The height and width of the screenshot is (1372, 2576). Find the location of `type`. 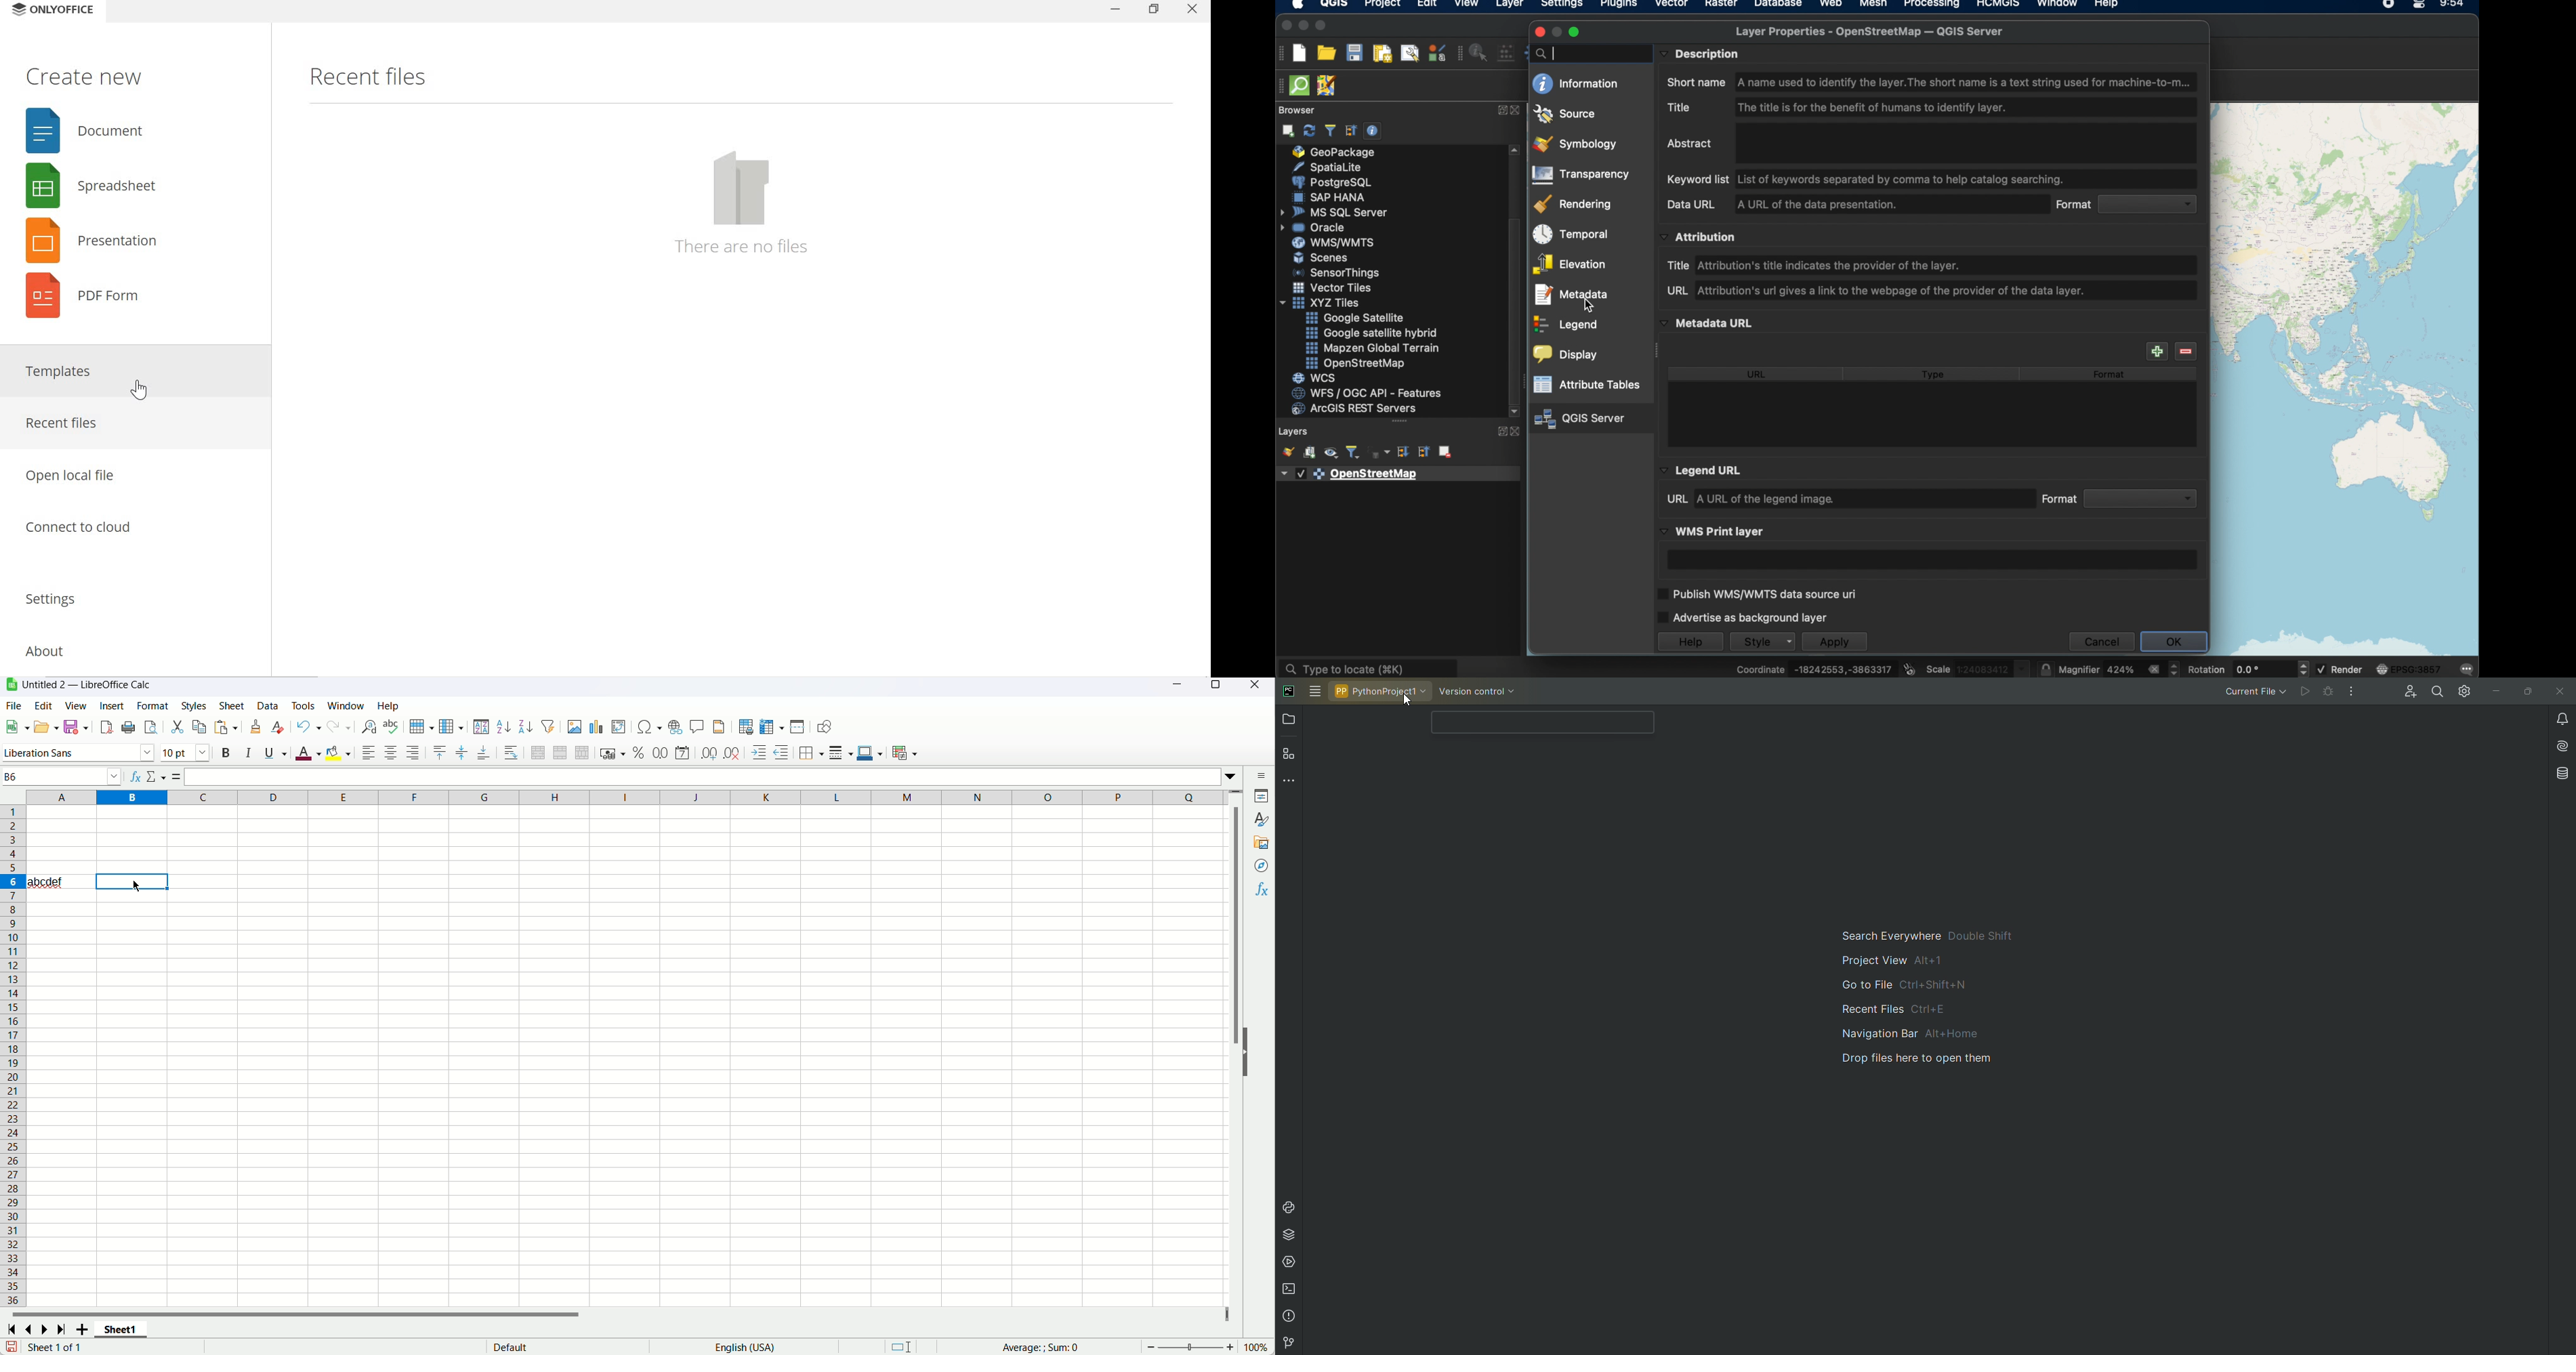

type is located at coordinates (1935, 376).